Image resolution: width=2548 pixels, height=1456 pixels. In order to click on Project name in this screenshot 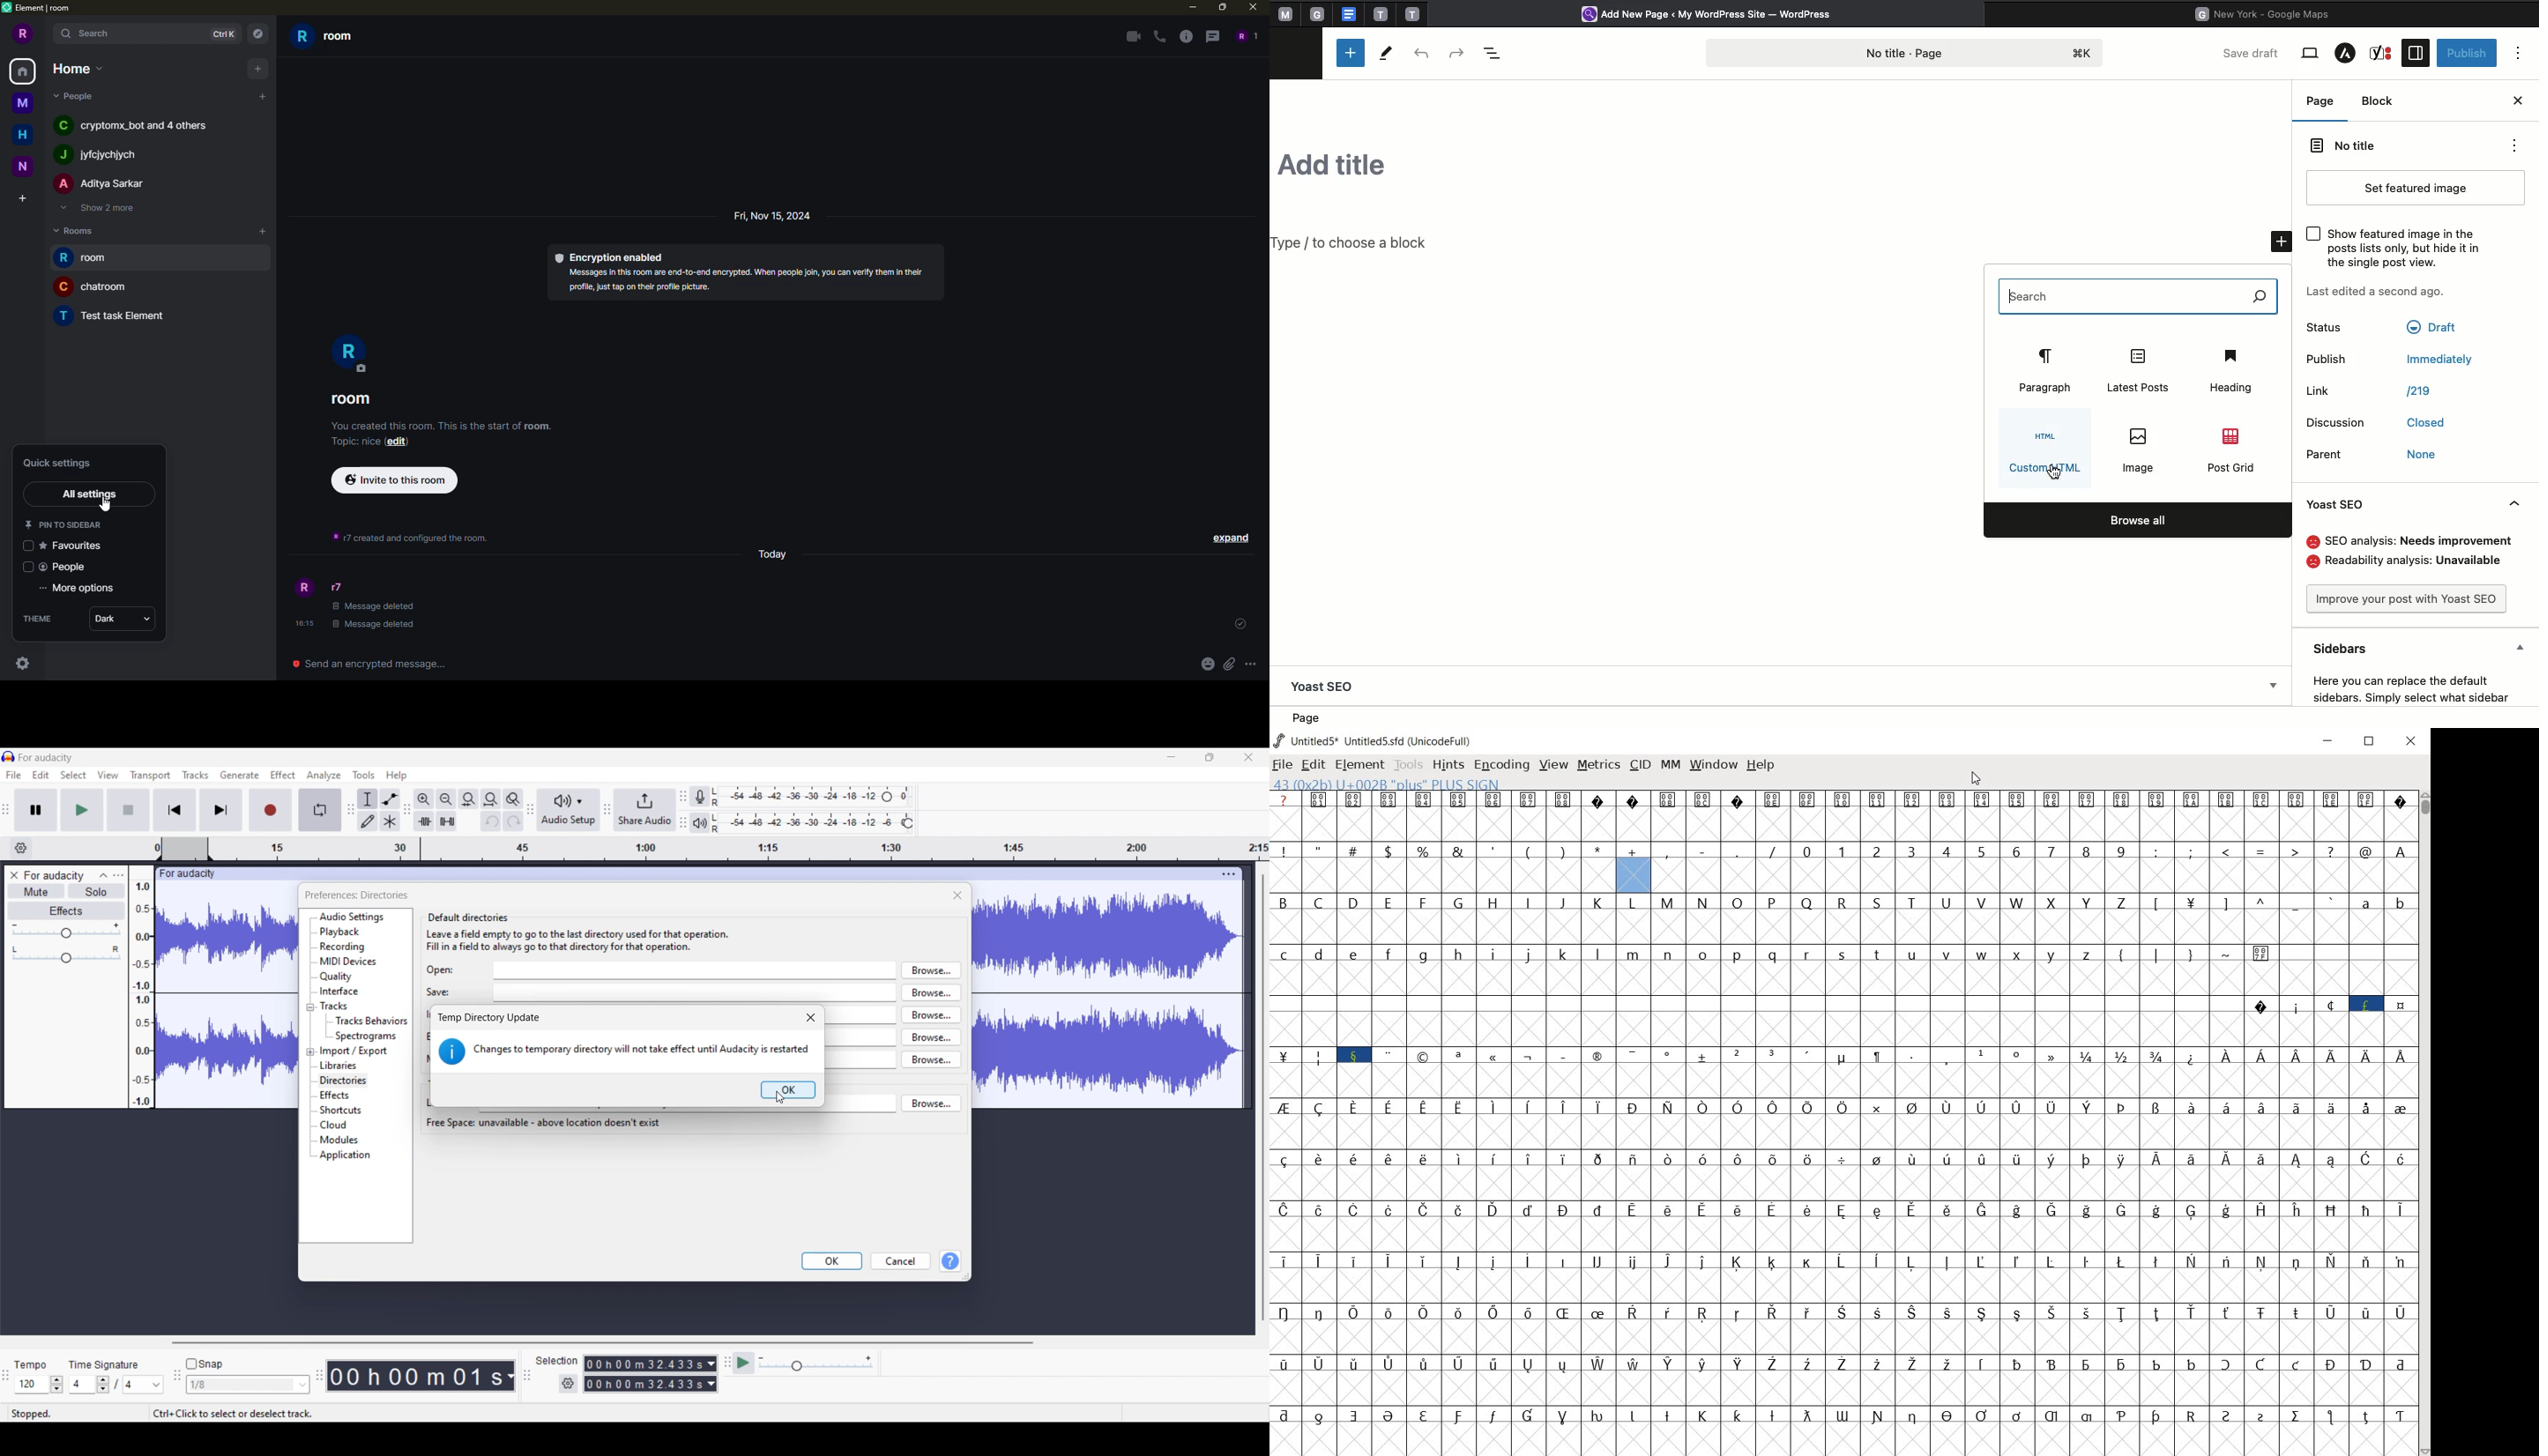, I will do `click(185, 873)`.